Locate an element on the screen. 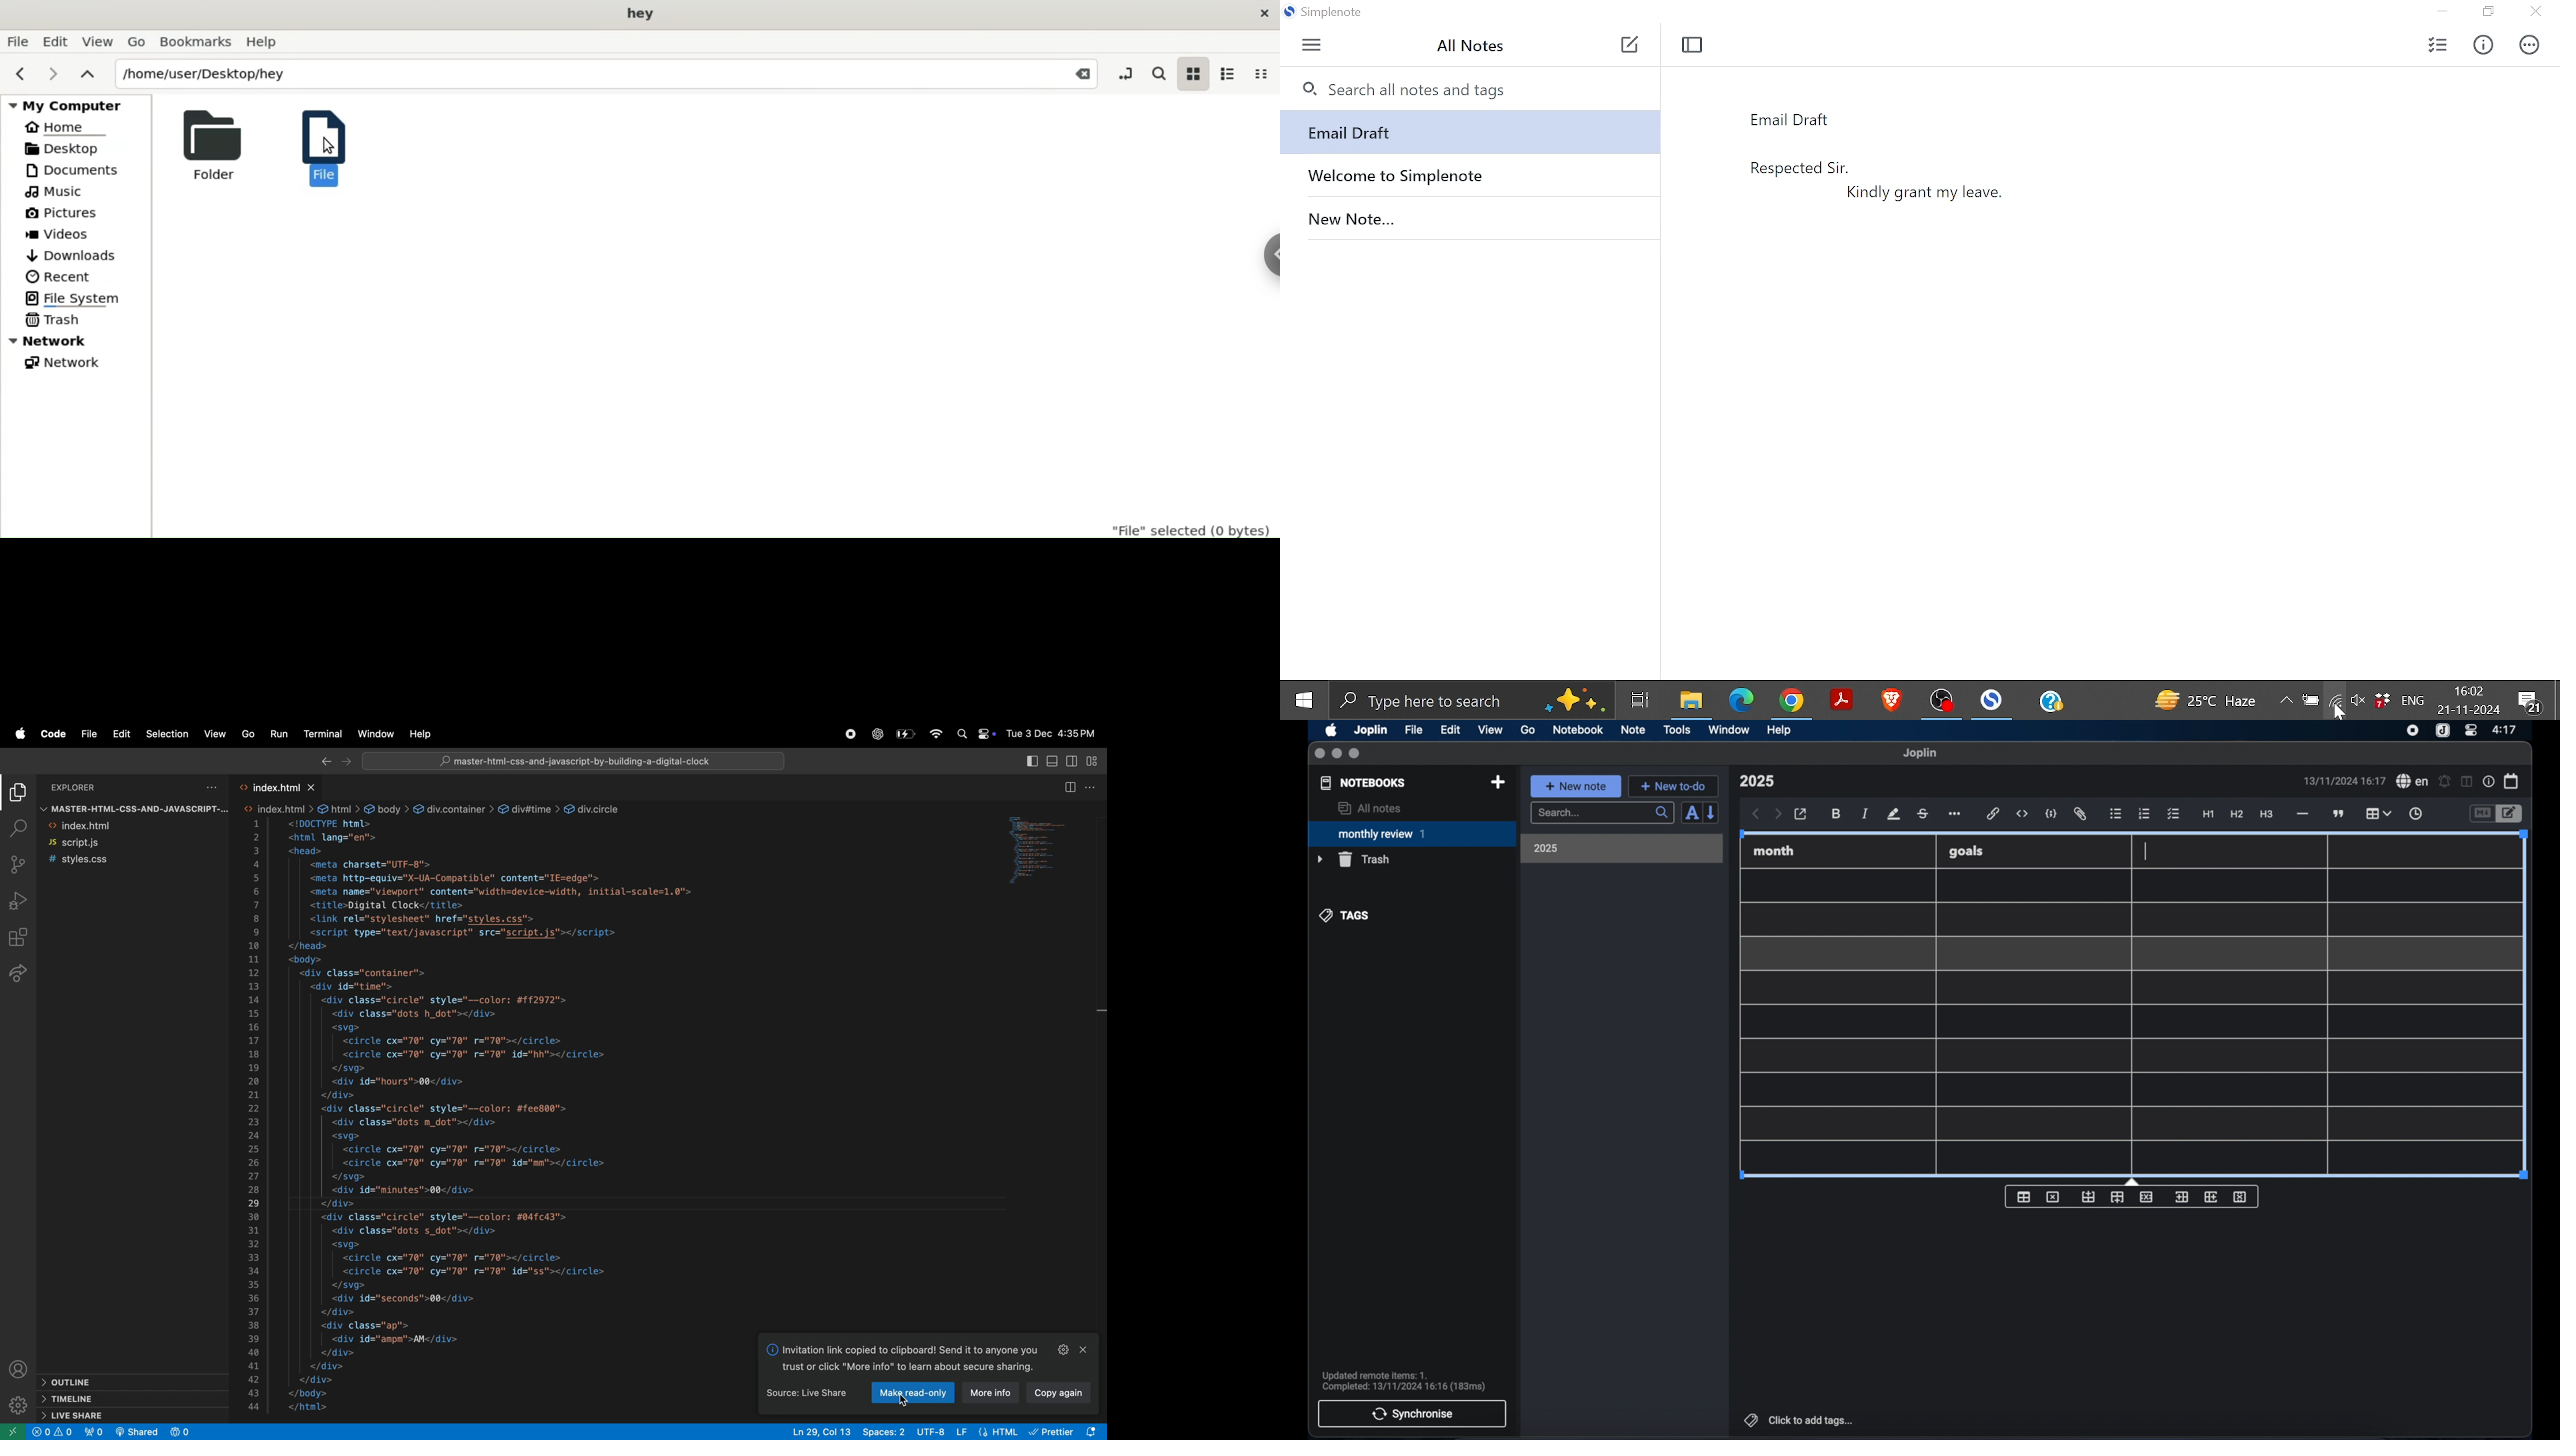 The width and height of the screenshot is (2576, 1456). Network is located at coordinates (2336, 704).